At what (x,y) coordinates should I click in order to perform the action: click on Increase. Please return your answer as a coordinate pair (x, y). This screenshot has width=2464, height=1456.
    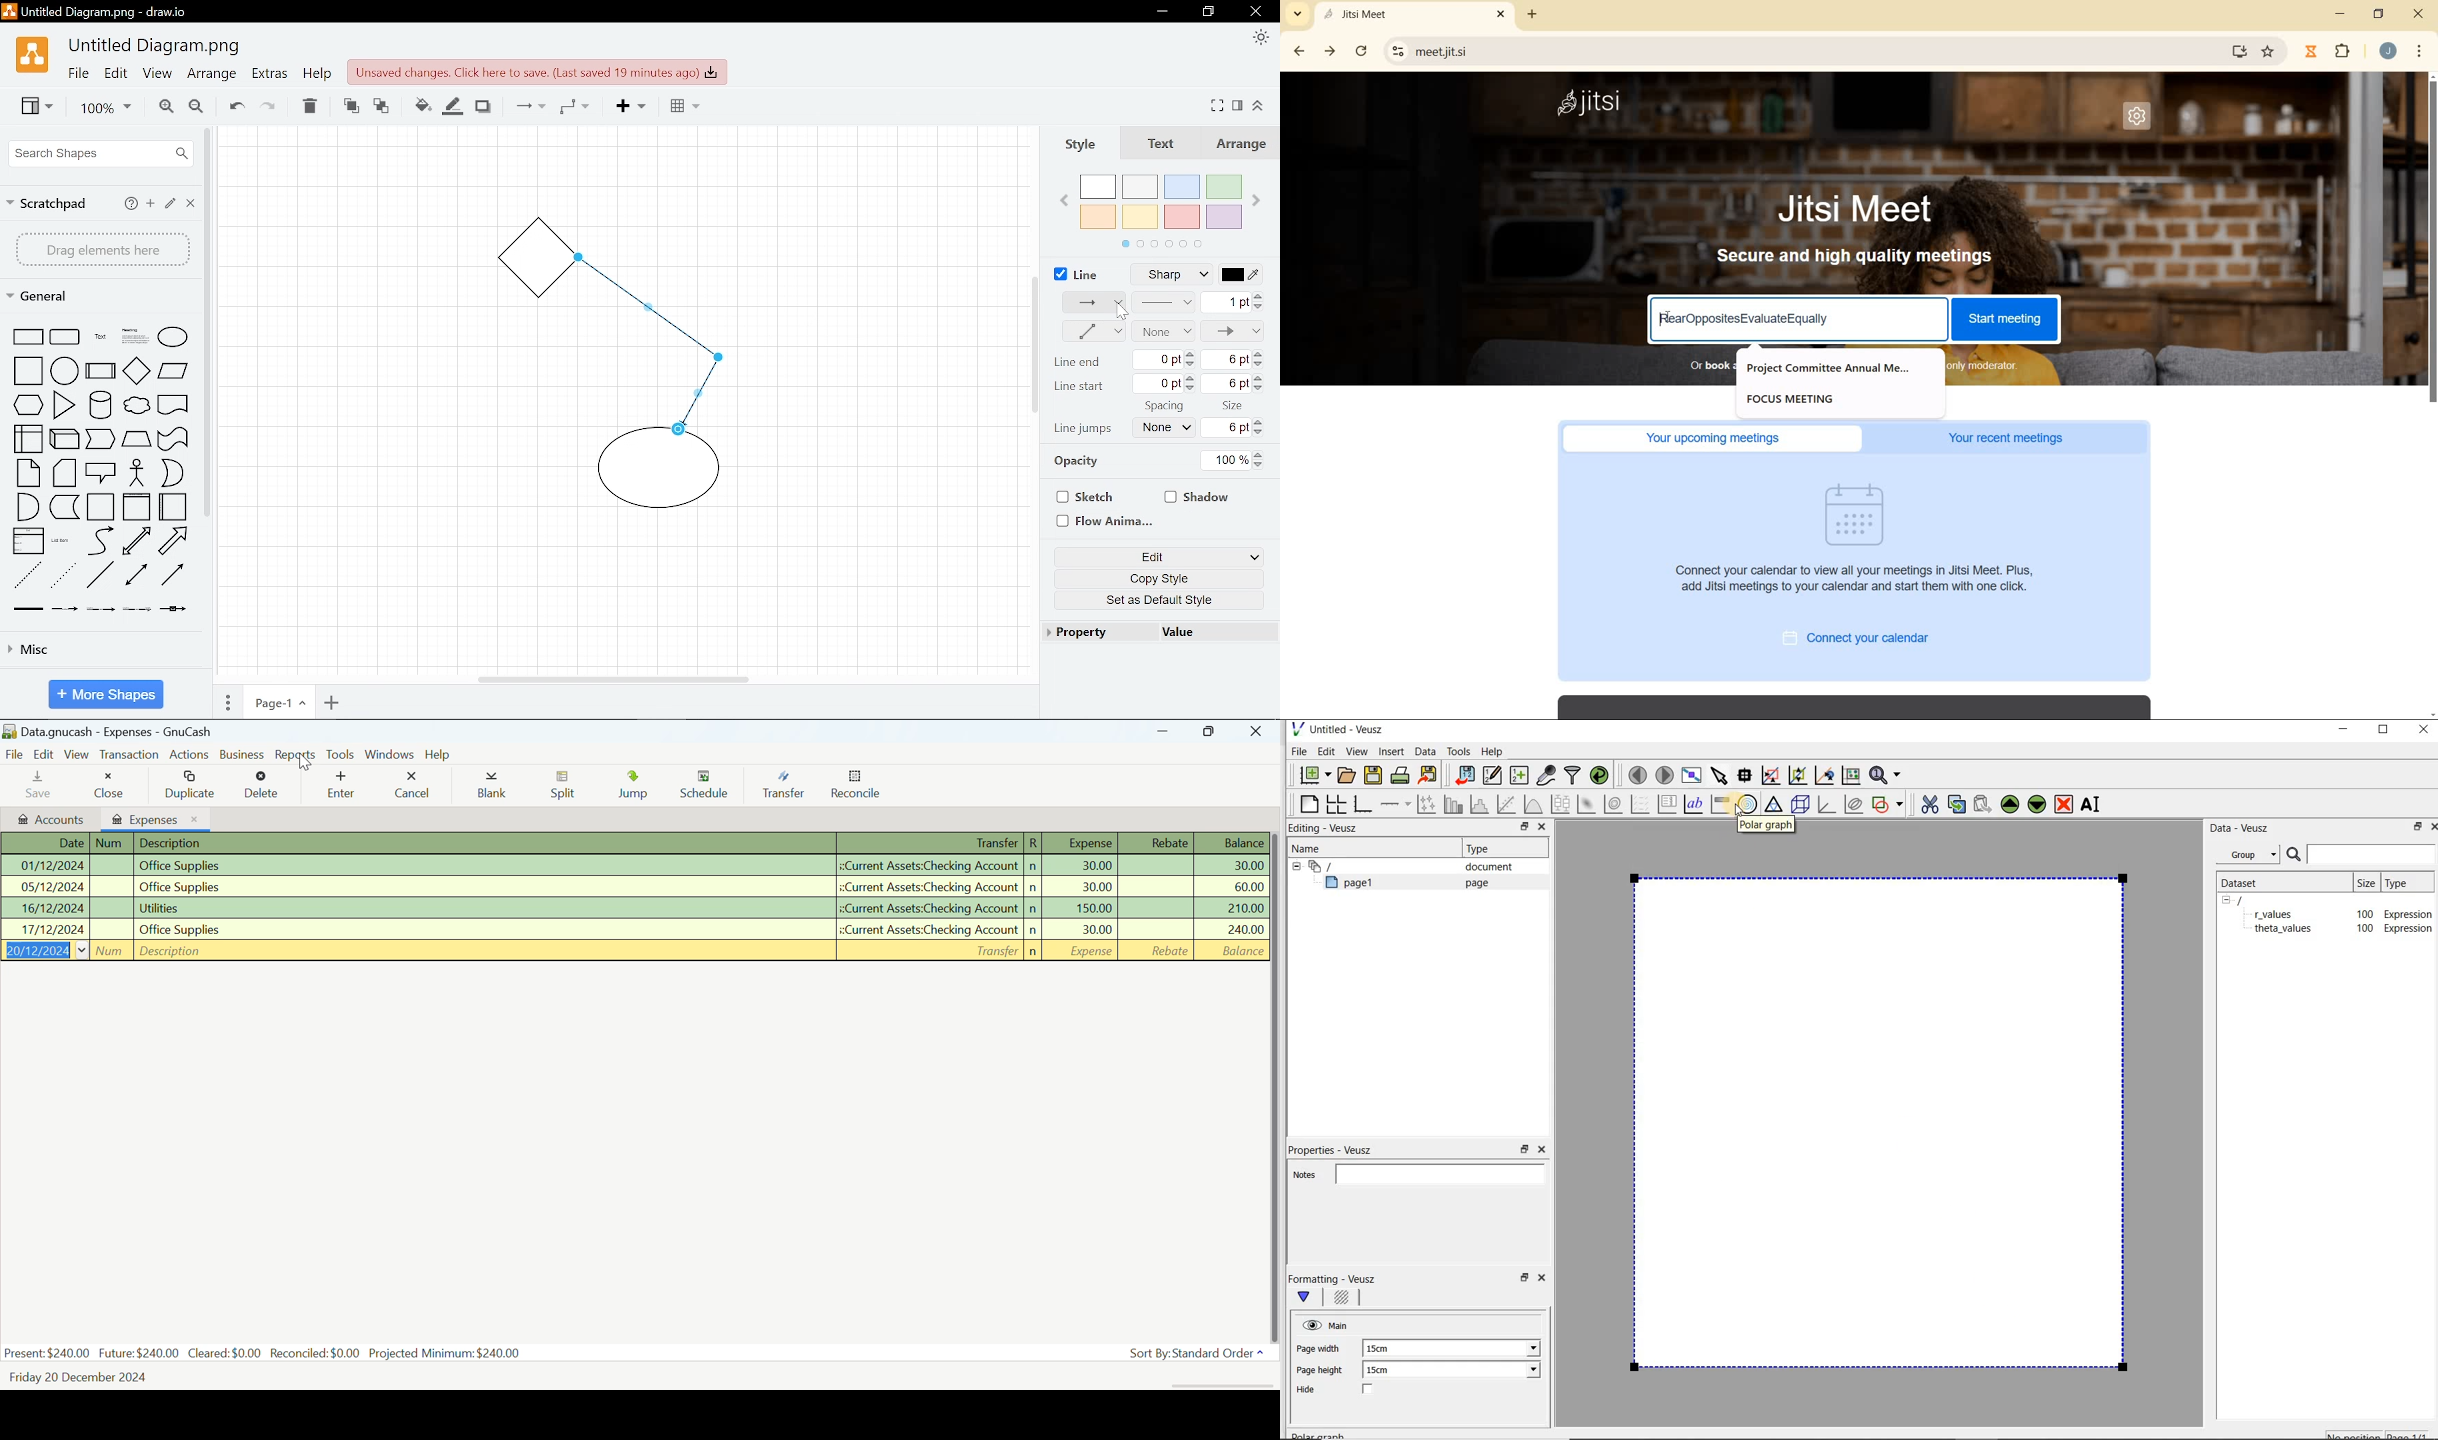
    Looking at the image, I should click on (1259, 377).